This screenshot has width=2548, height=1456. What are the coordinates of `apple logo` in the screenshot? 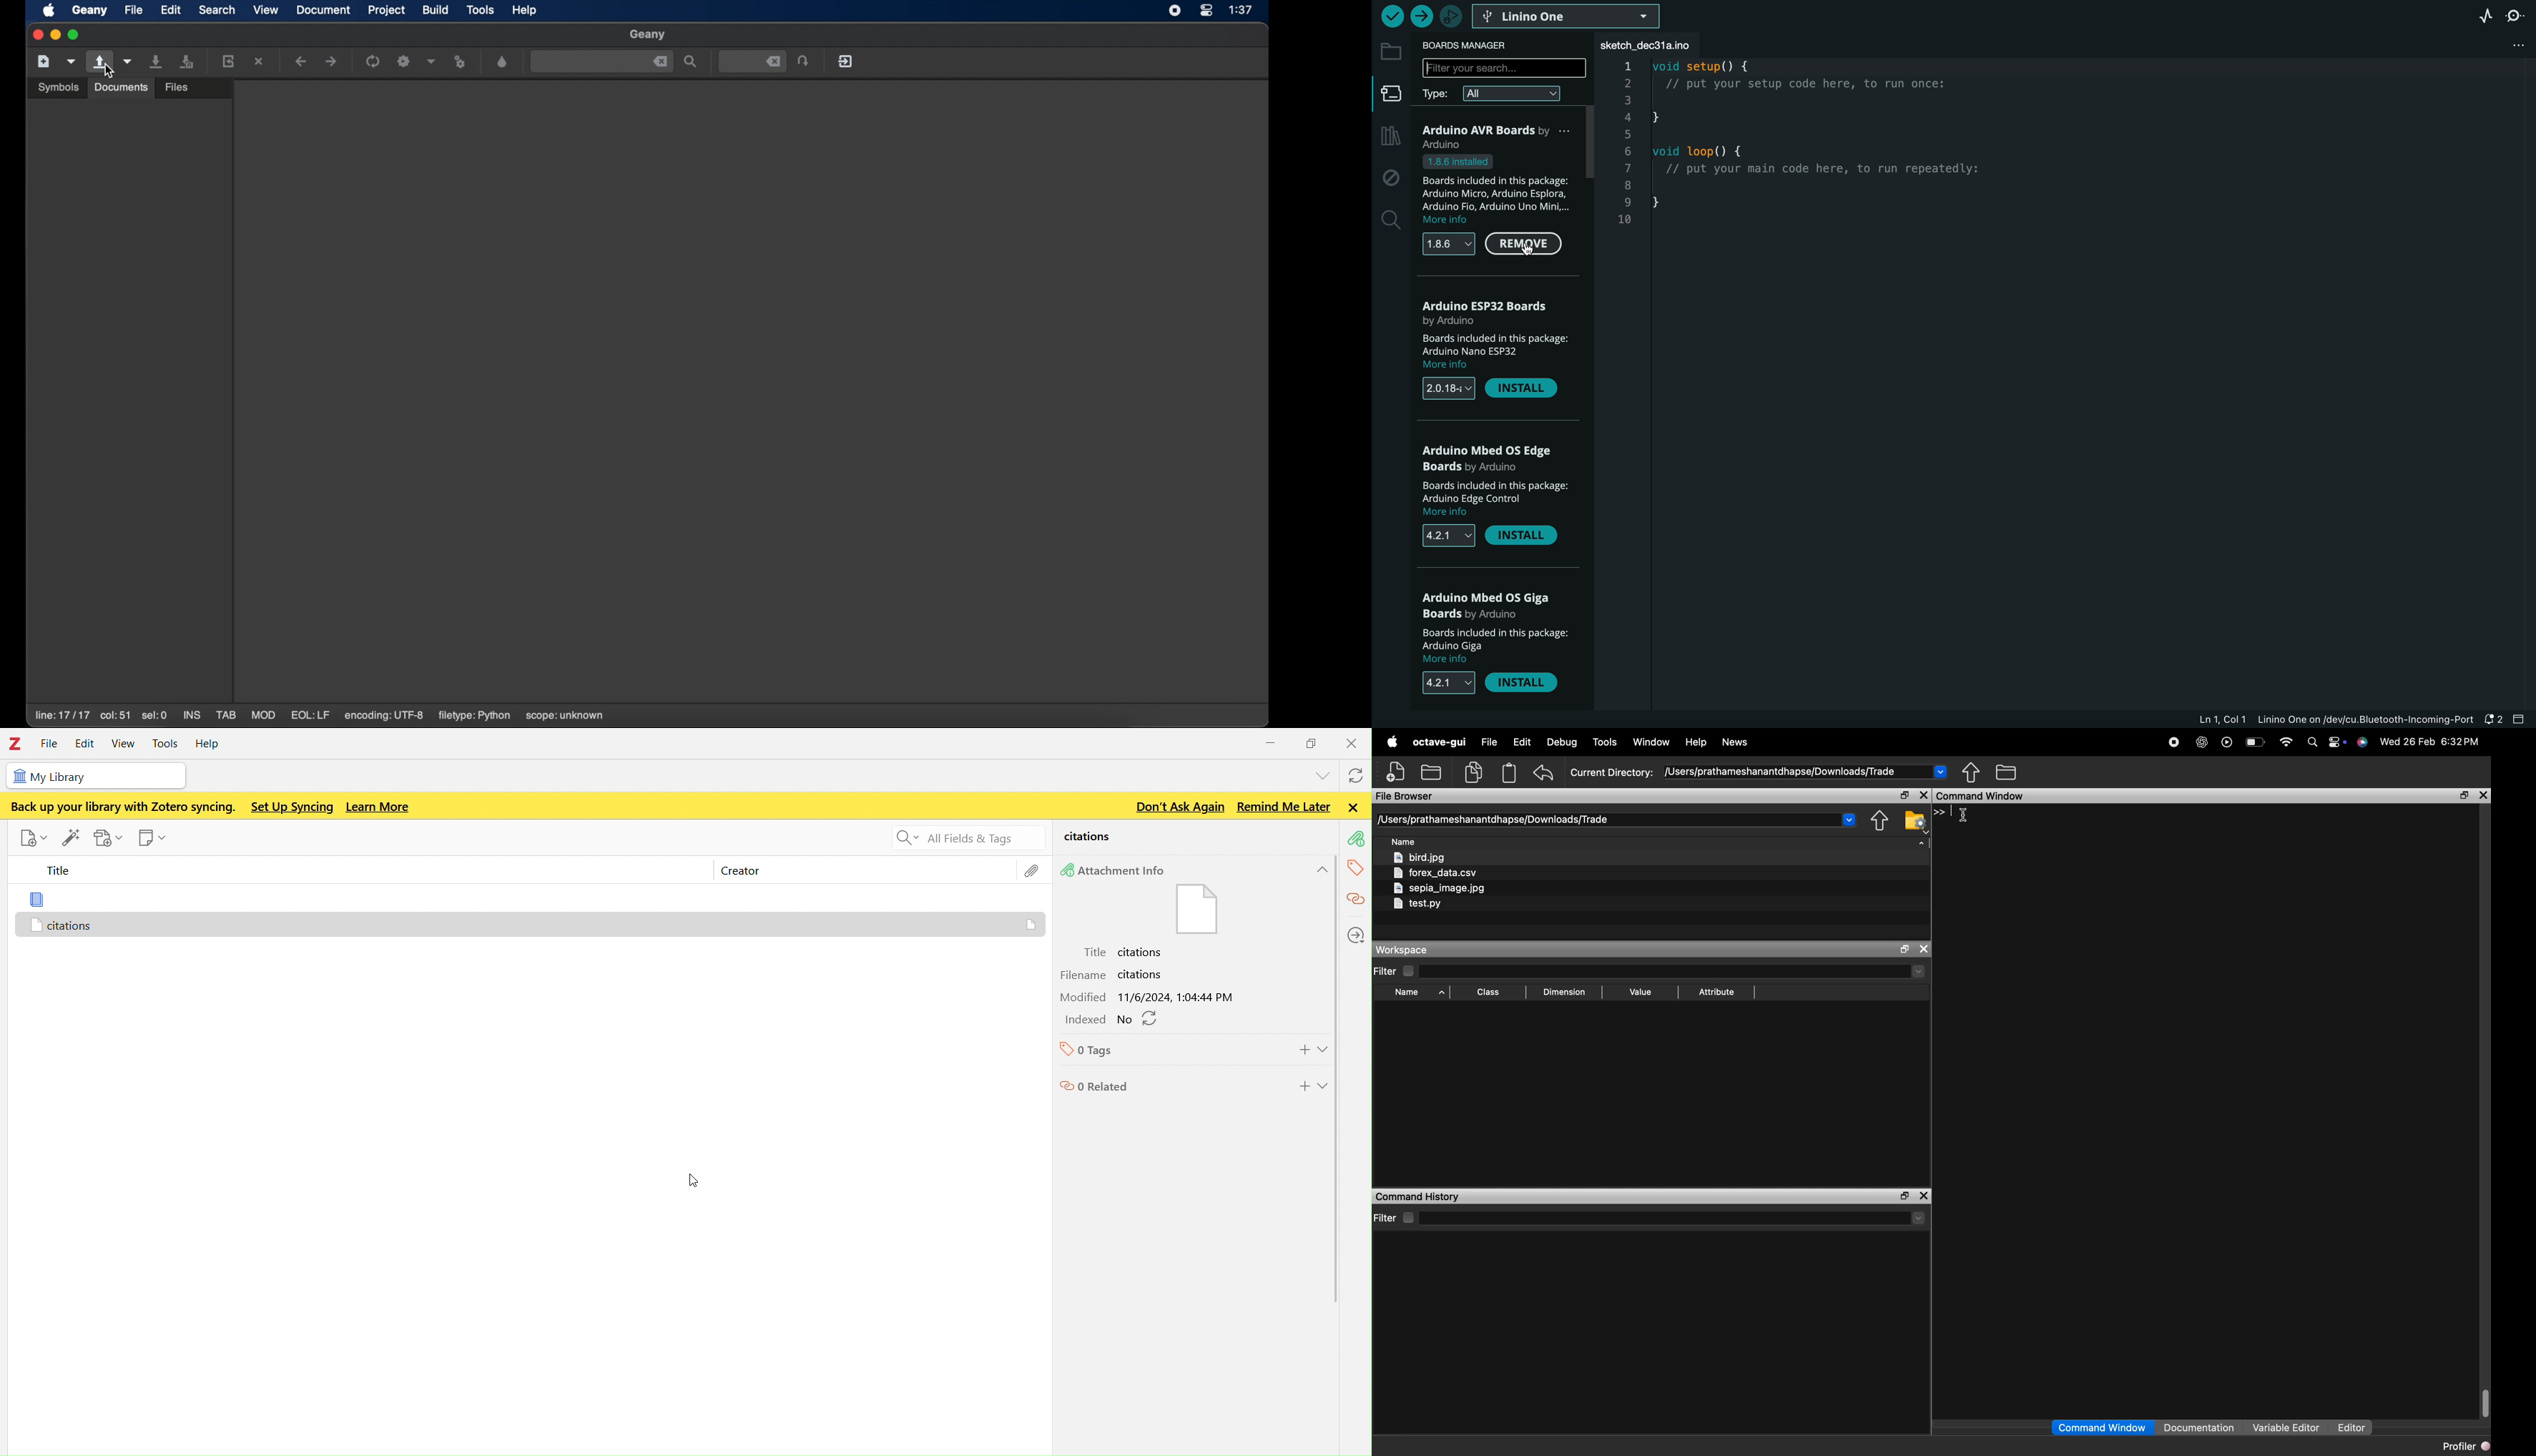 It's located at (1390, 741).